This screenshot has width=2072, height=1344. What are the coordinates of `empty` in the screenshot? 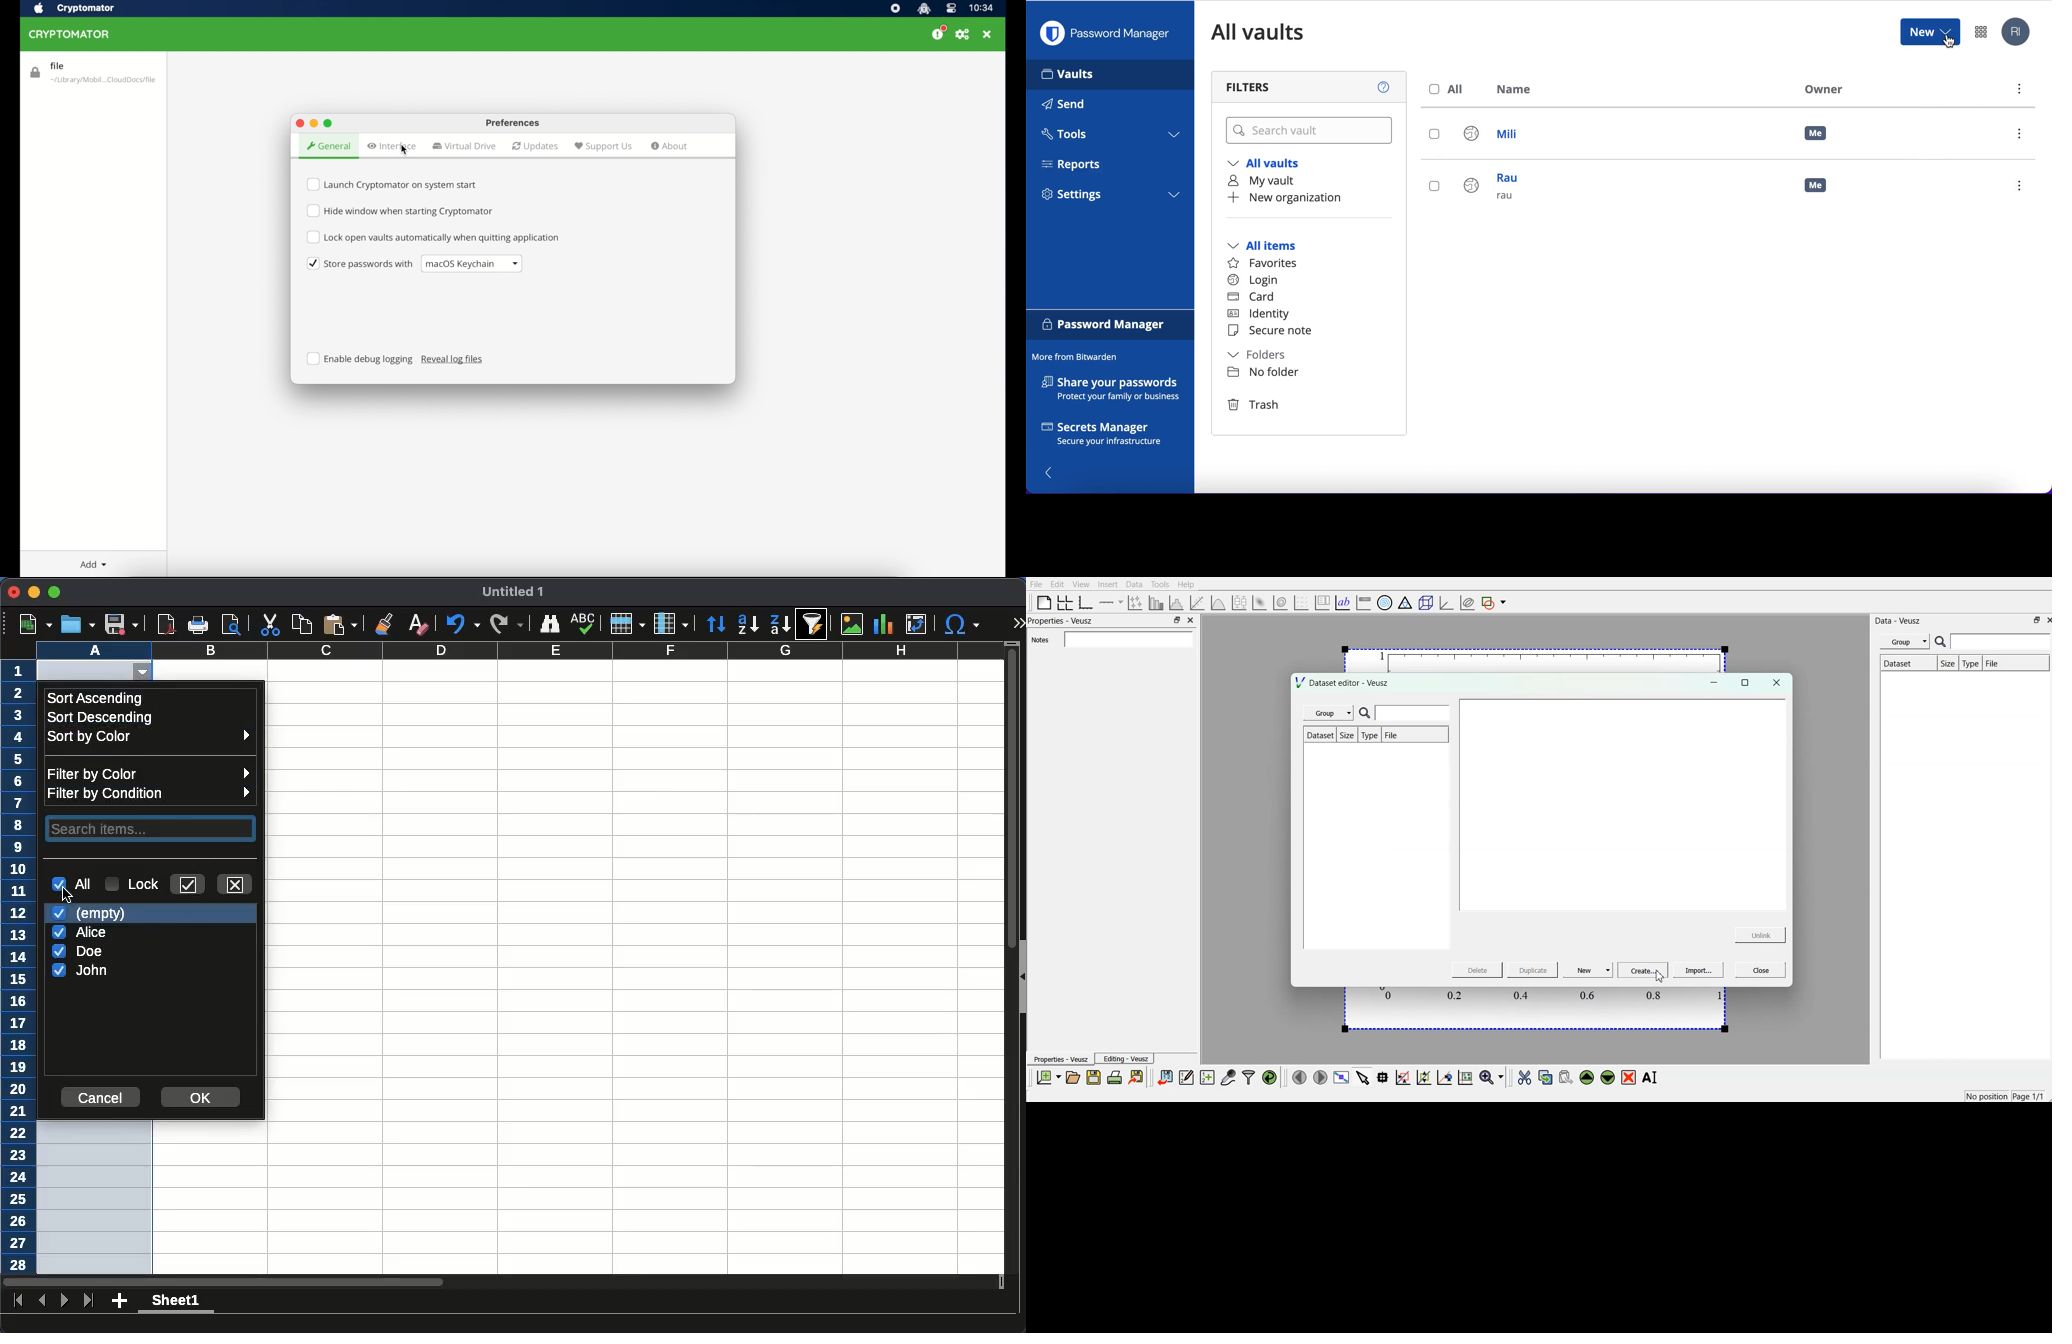 It's located at (92, 915).